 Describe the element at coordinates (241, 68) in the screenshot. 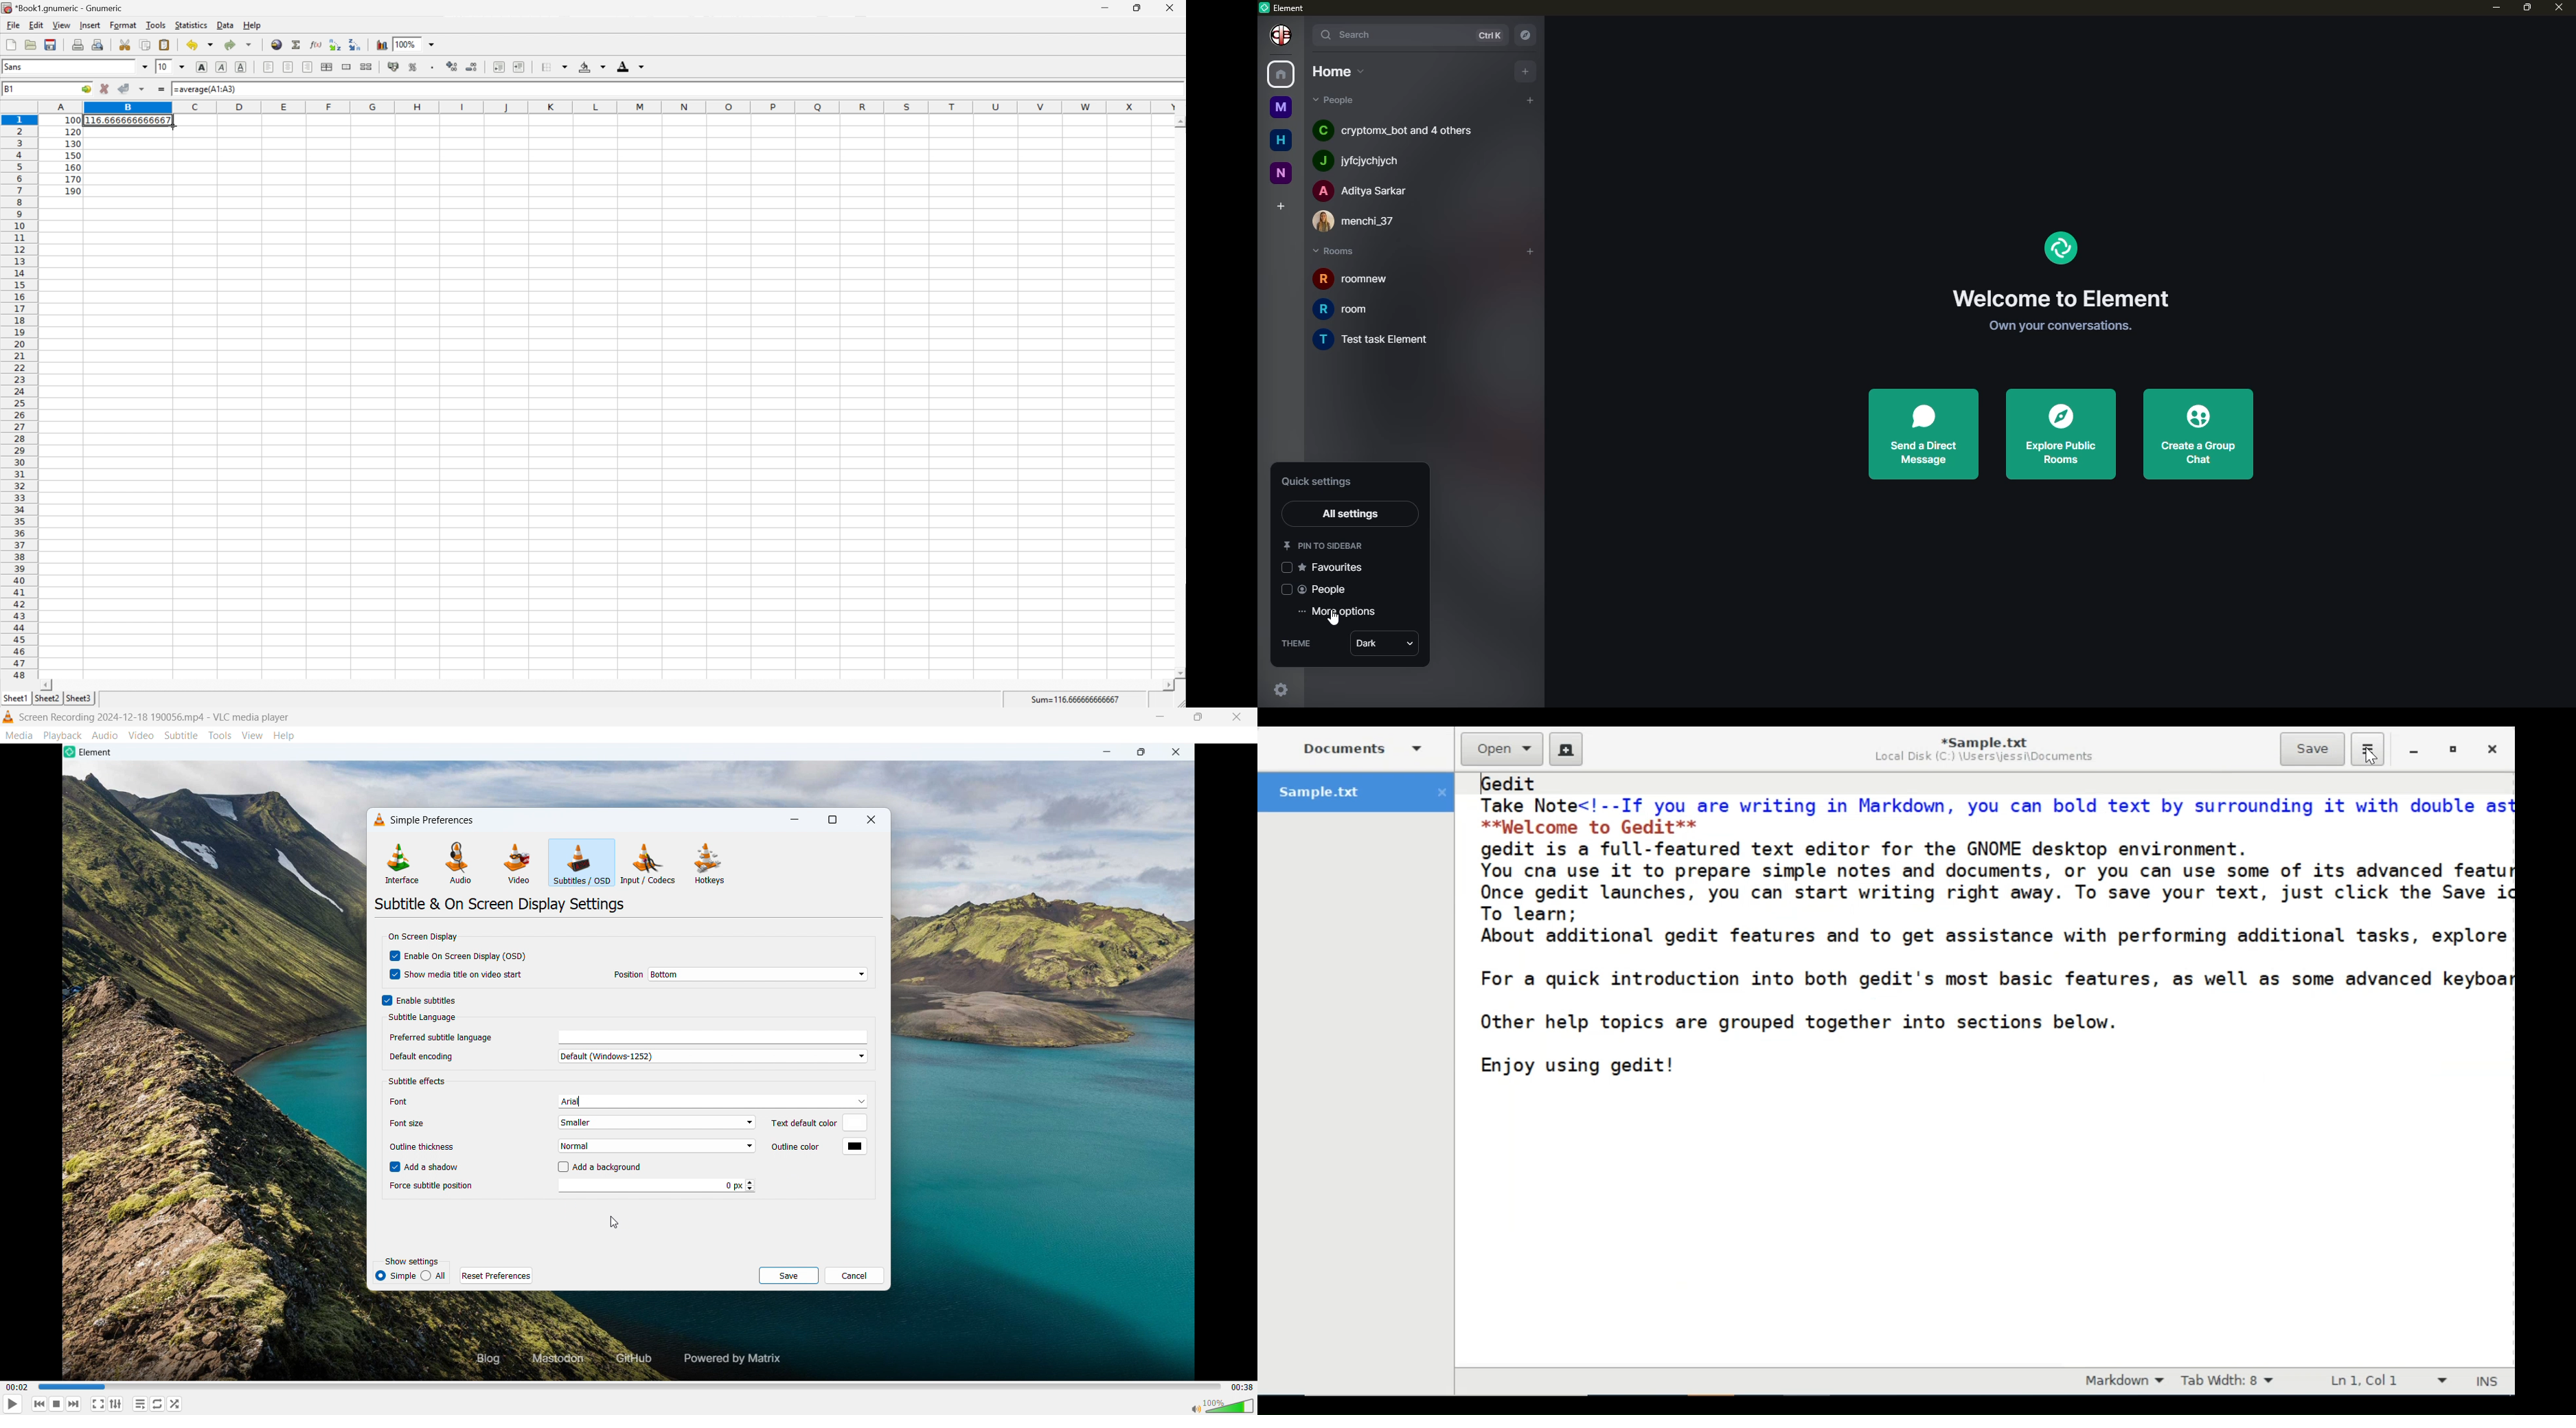

I see `Underline` at that location.